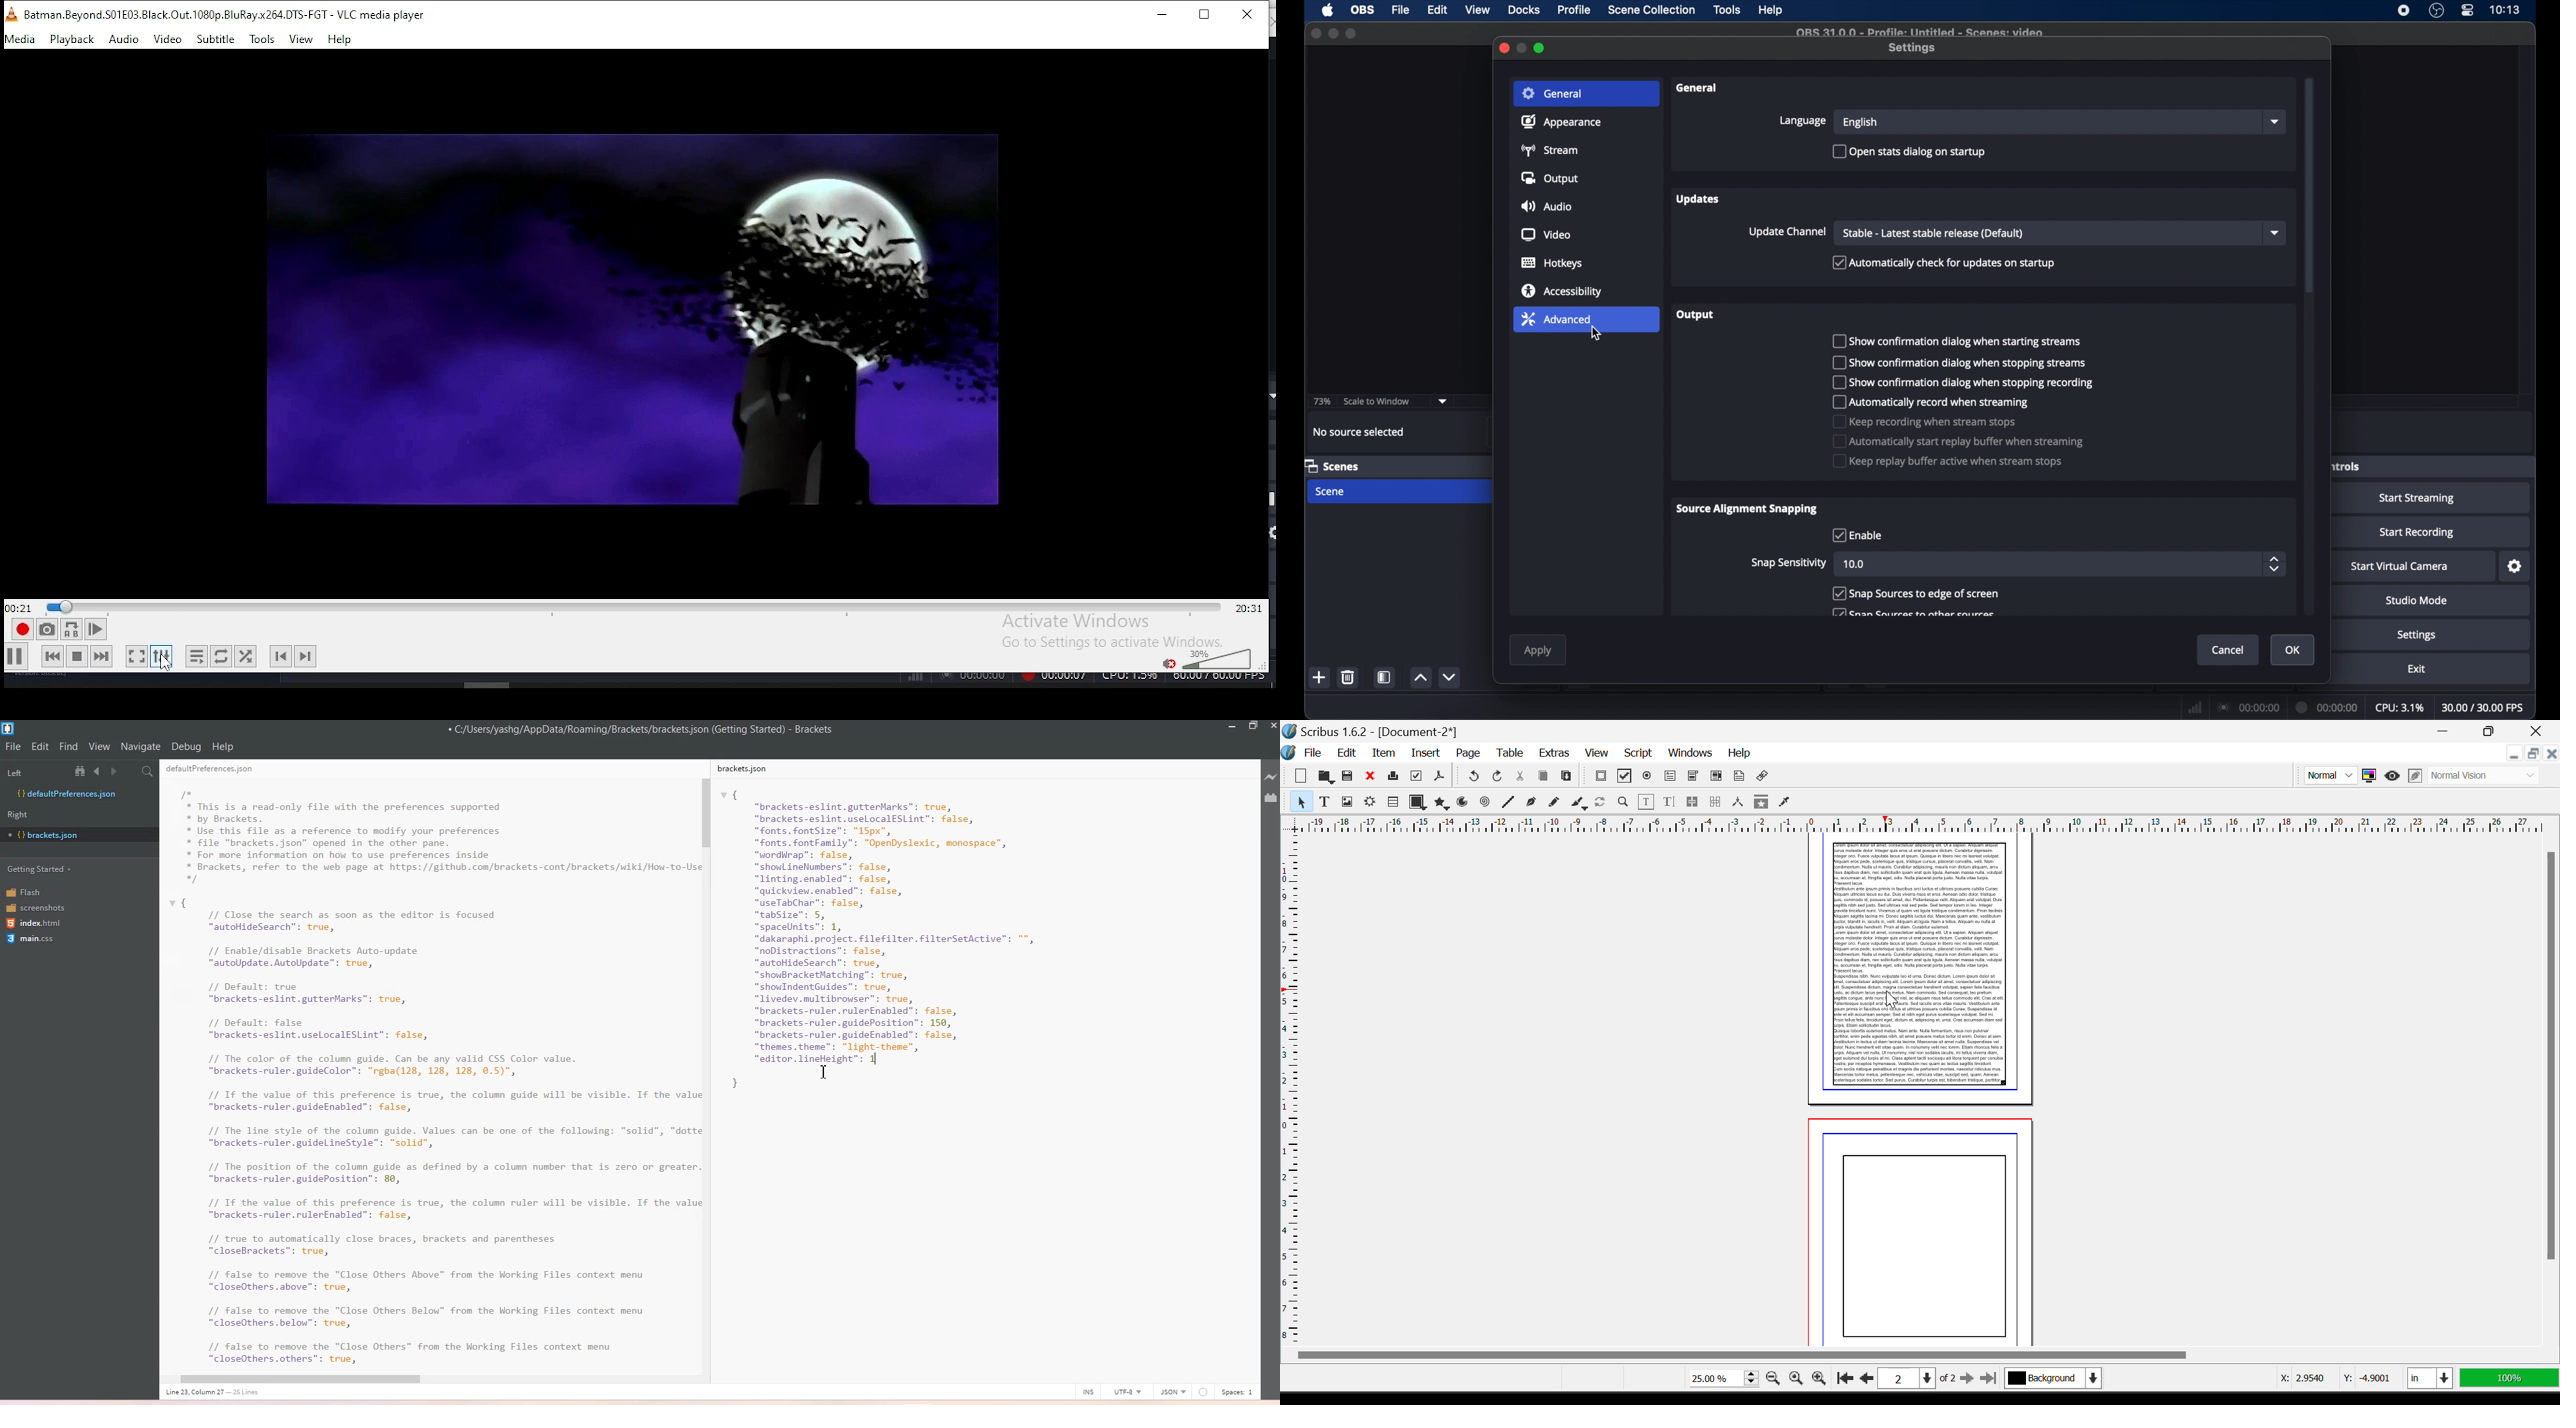 The width and height of the screenshot is (2576, 1428). Describe the element at coordinates (1523, 47) in the screenshot. I see `minimize` at that location.